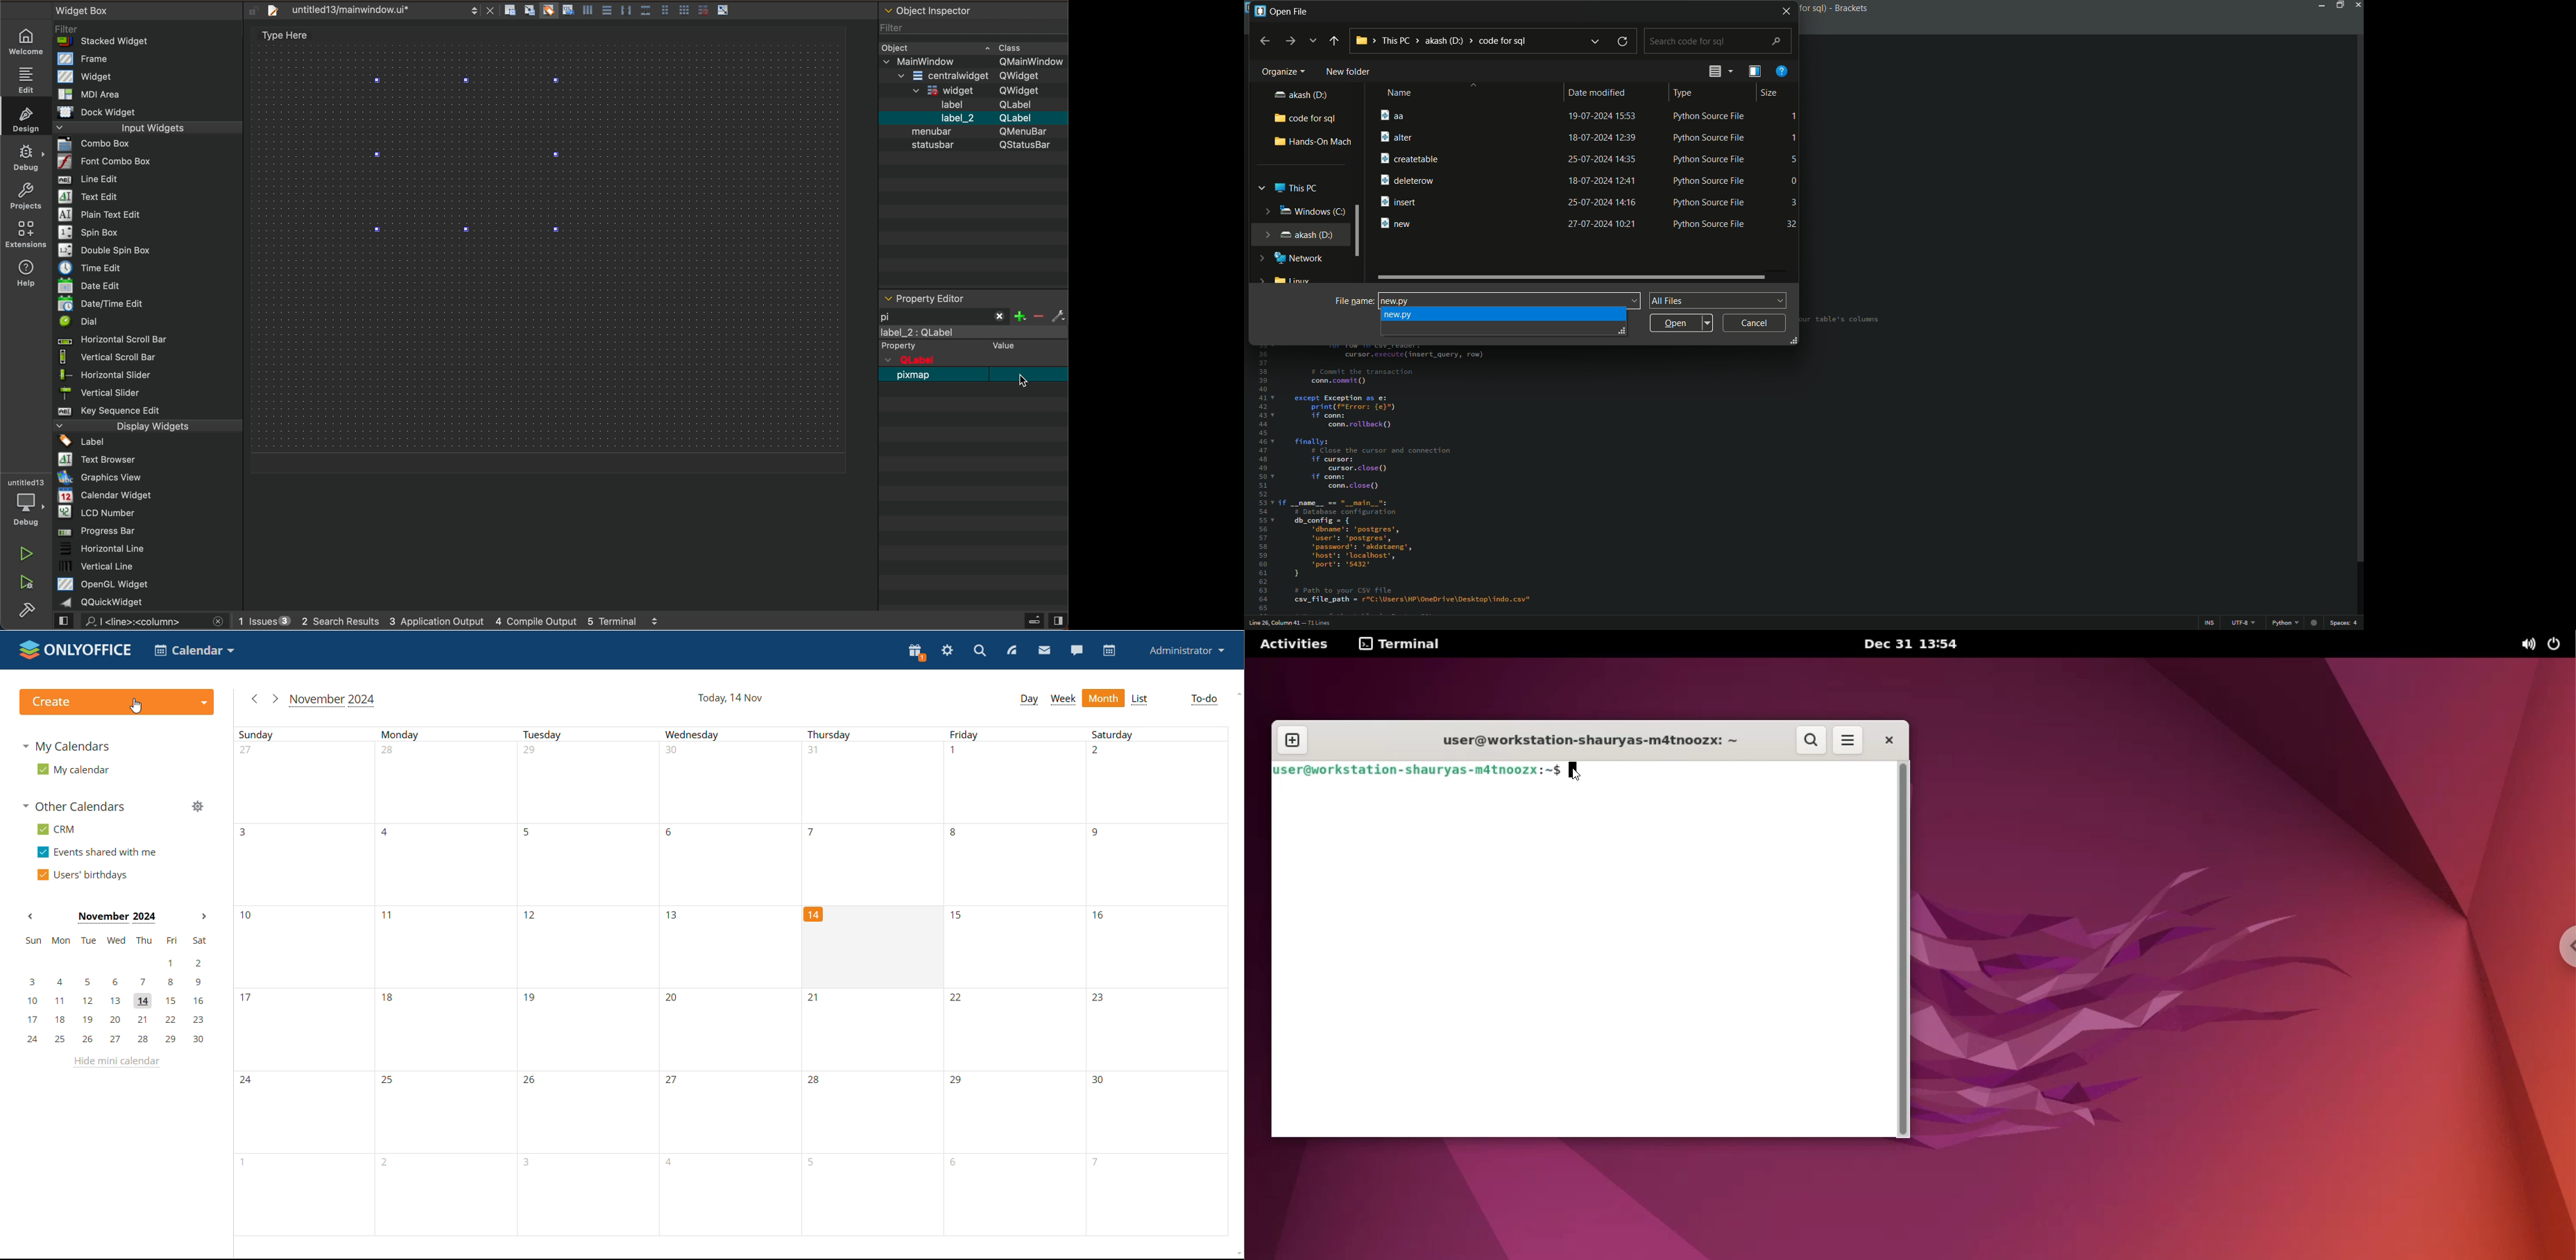  I want to click on 5, so click(1793, 159).